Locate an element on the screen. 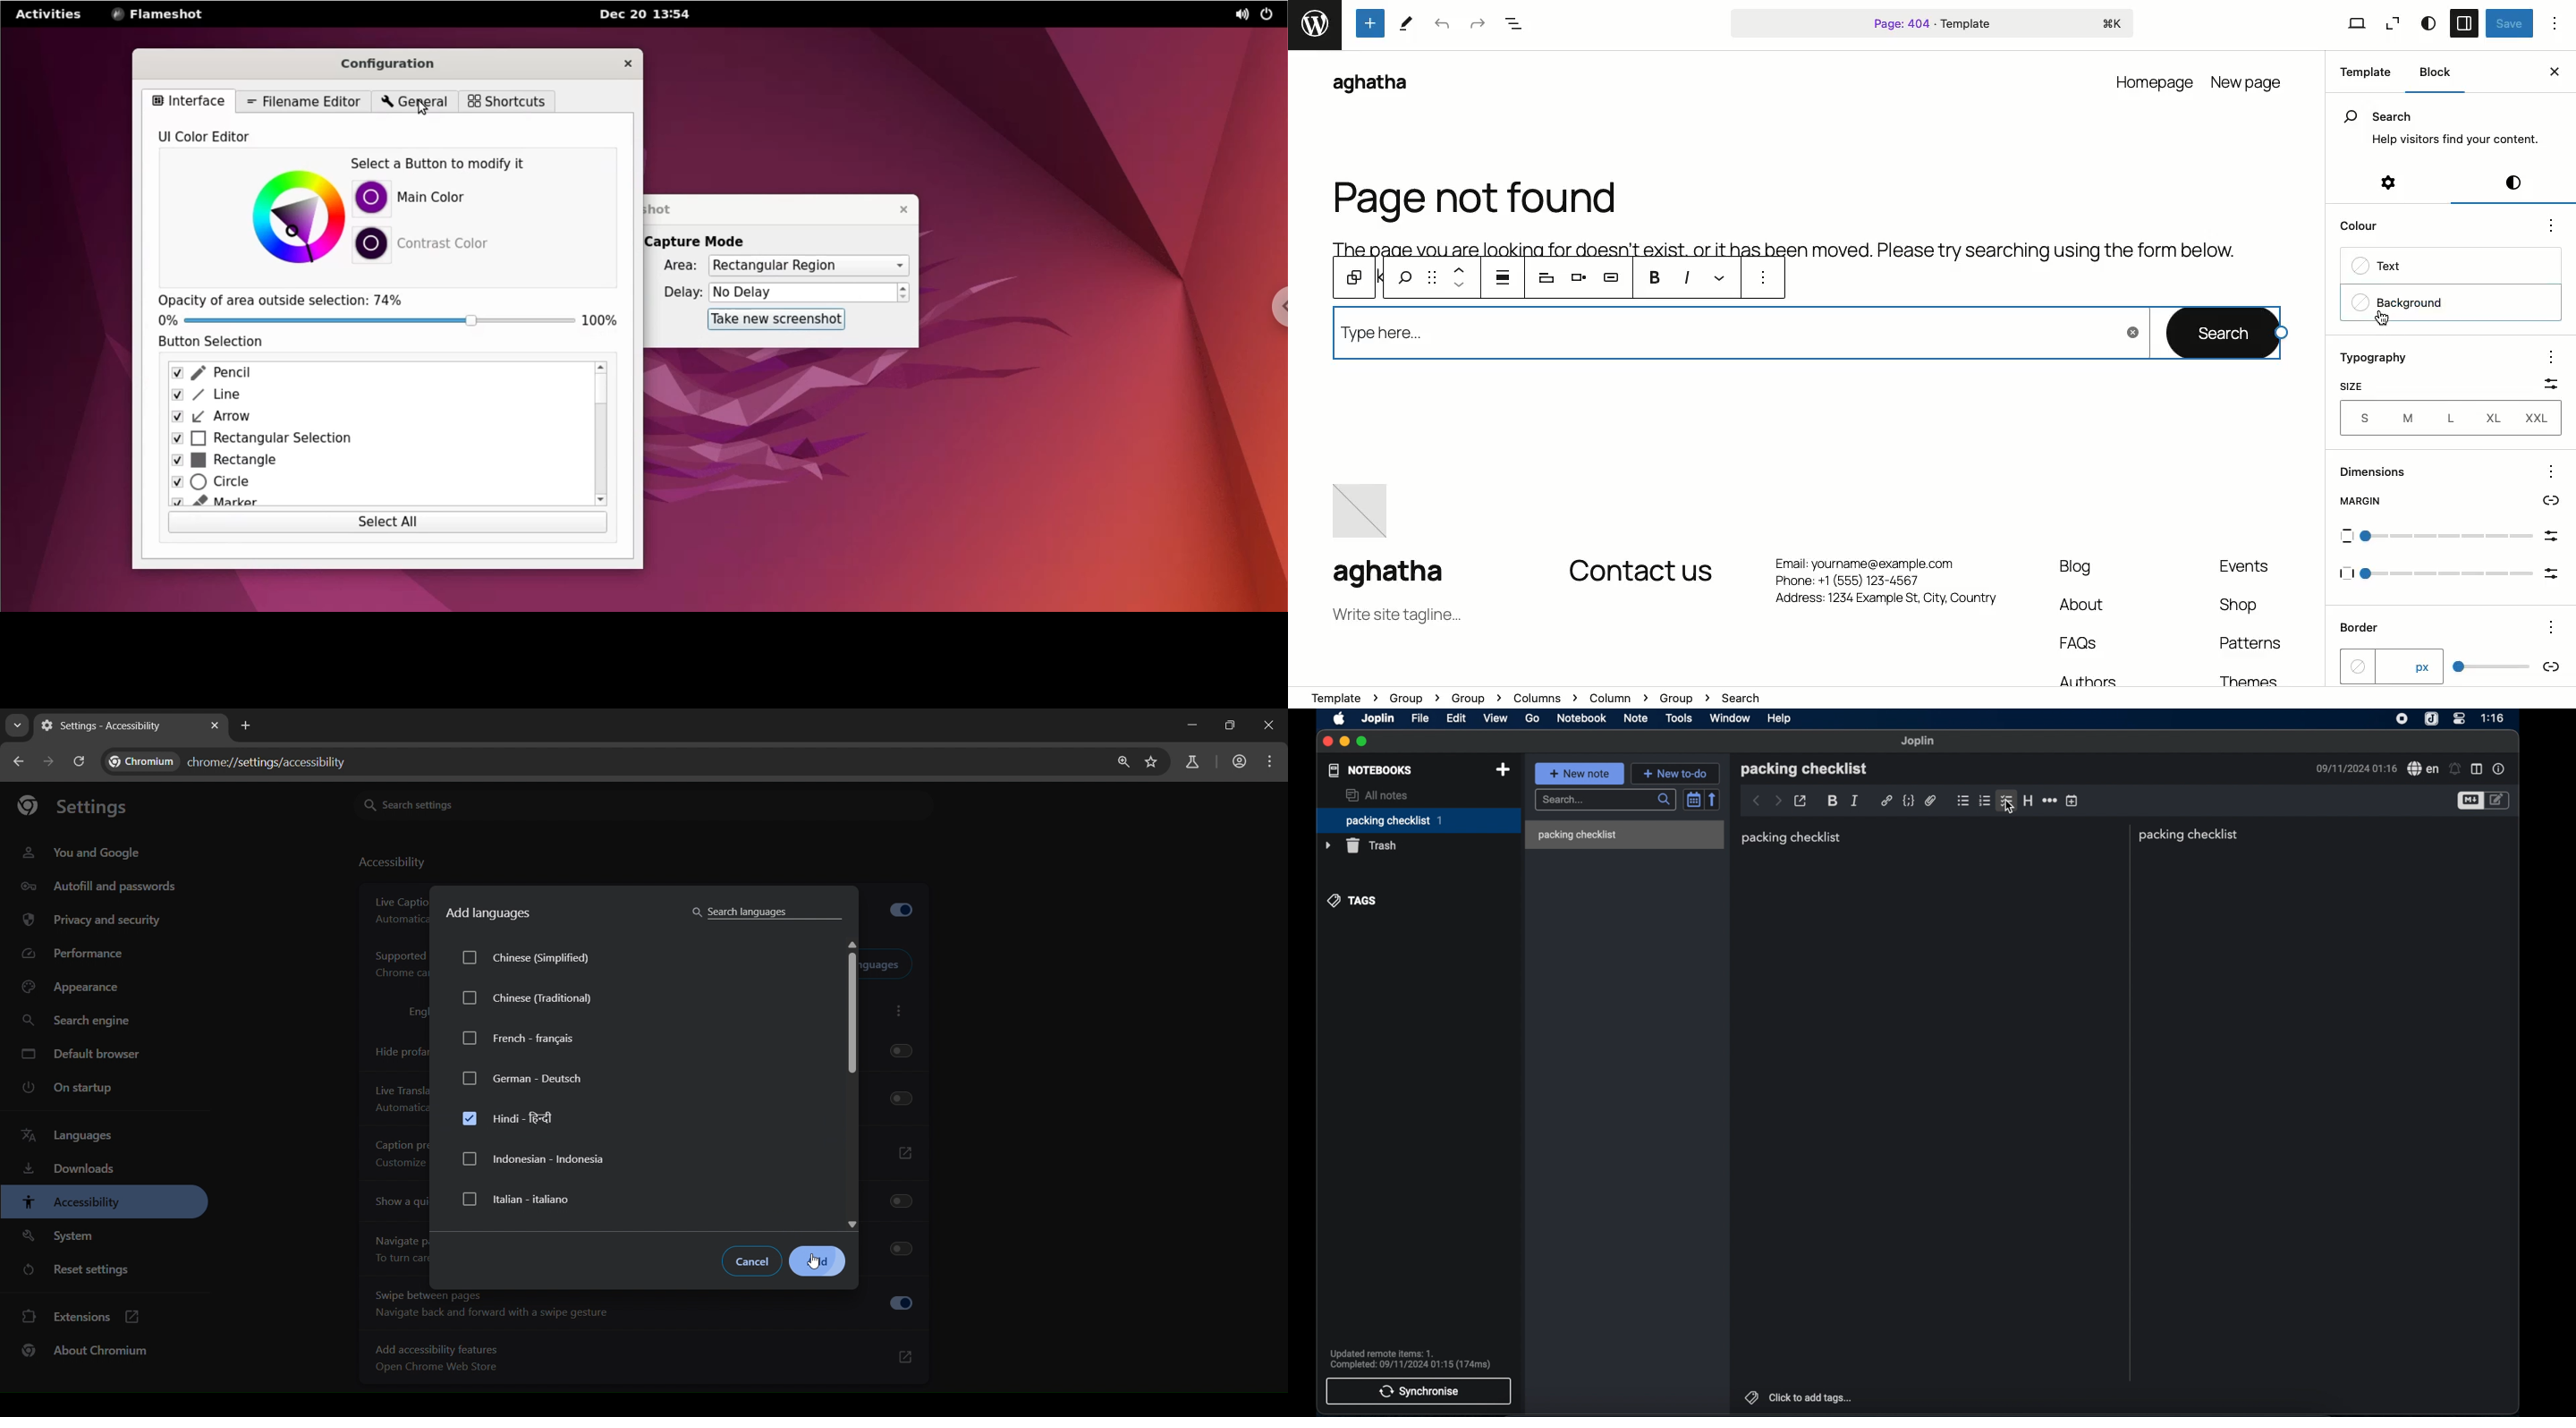 Image resolution: width=2576 pixels, height=1428 pixels. edit is located at coordinates (1457, 718).